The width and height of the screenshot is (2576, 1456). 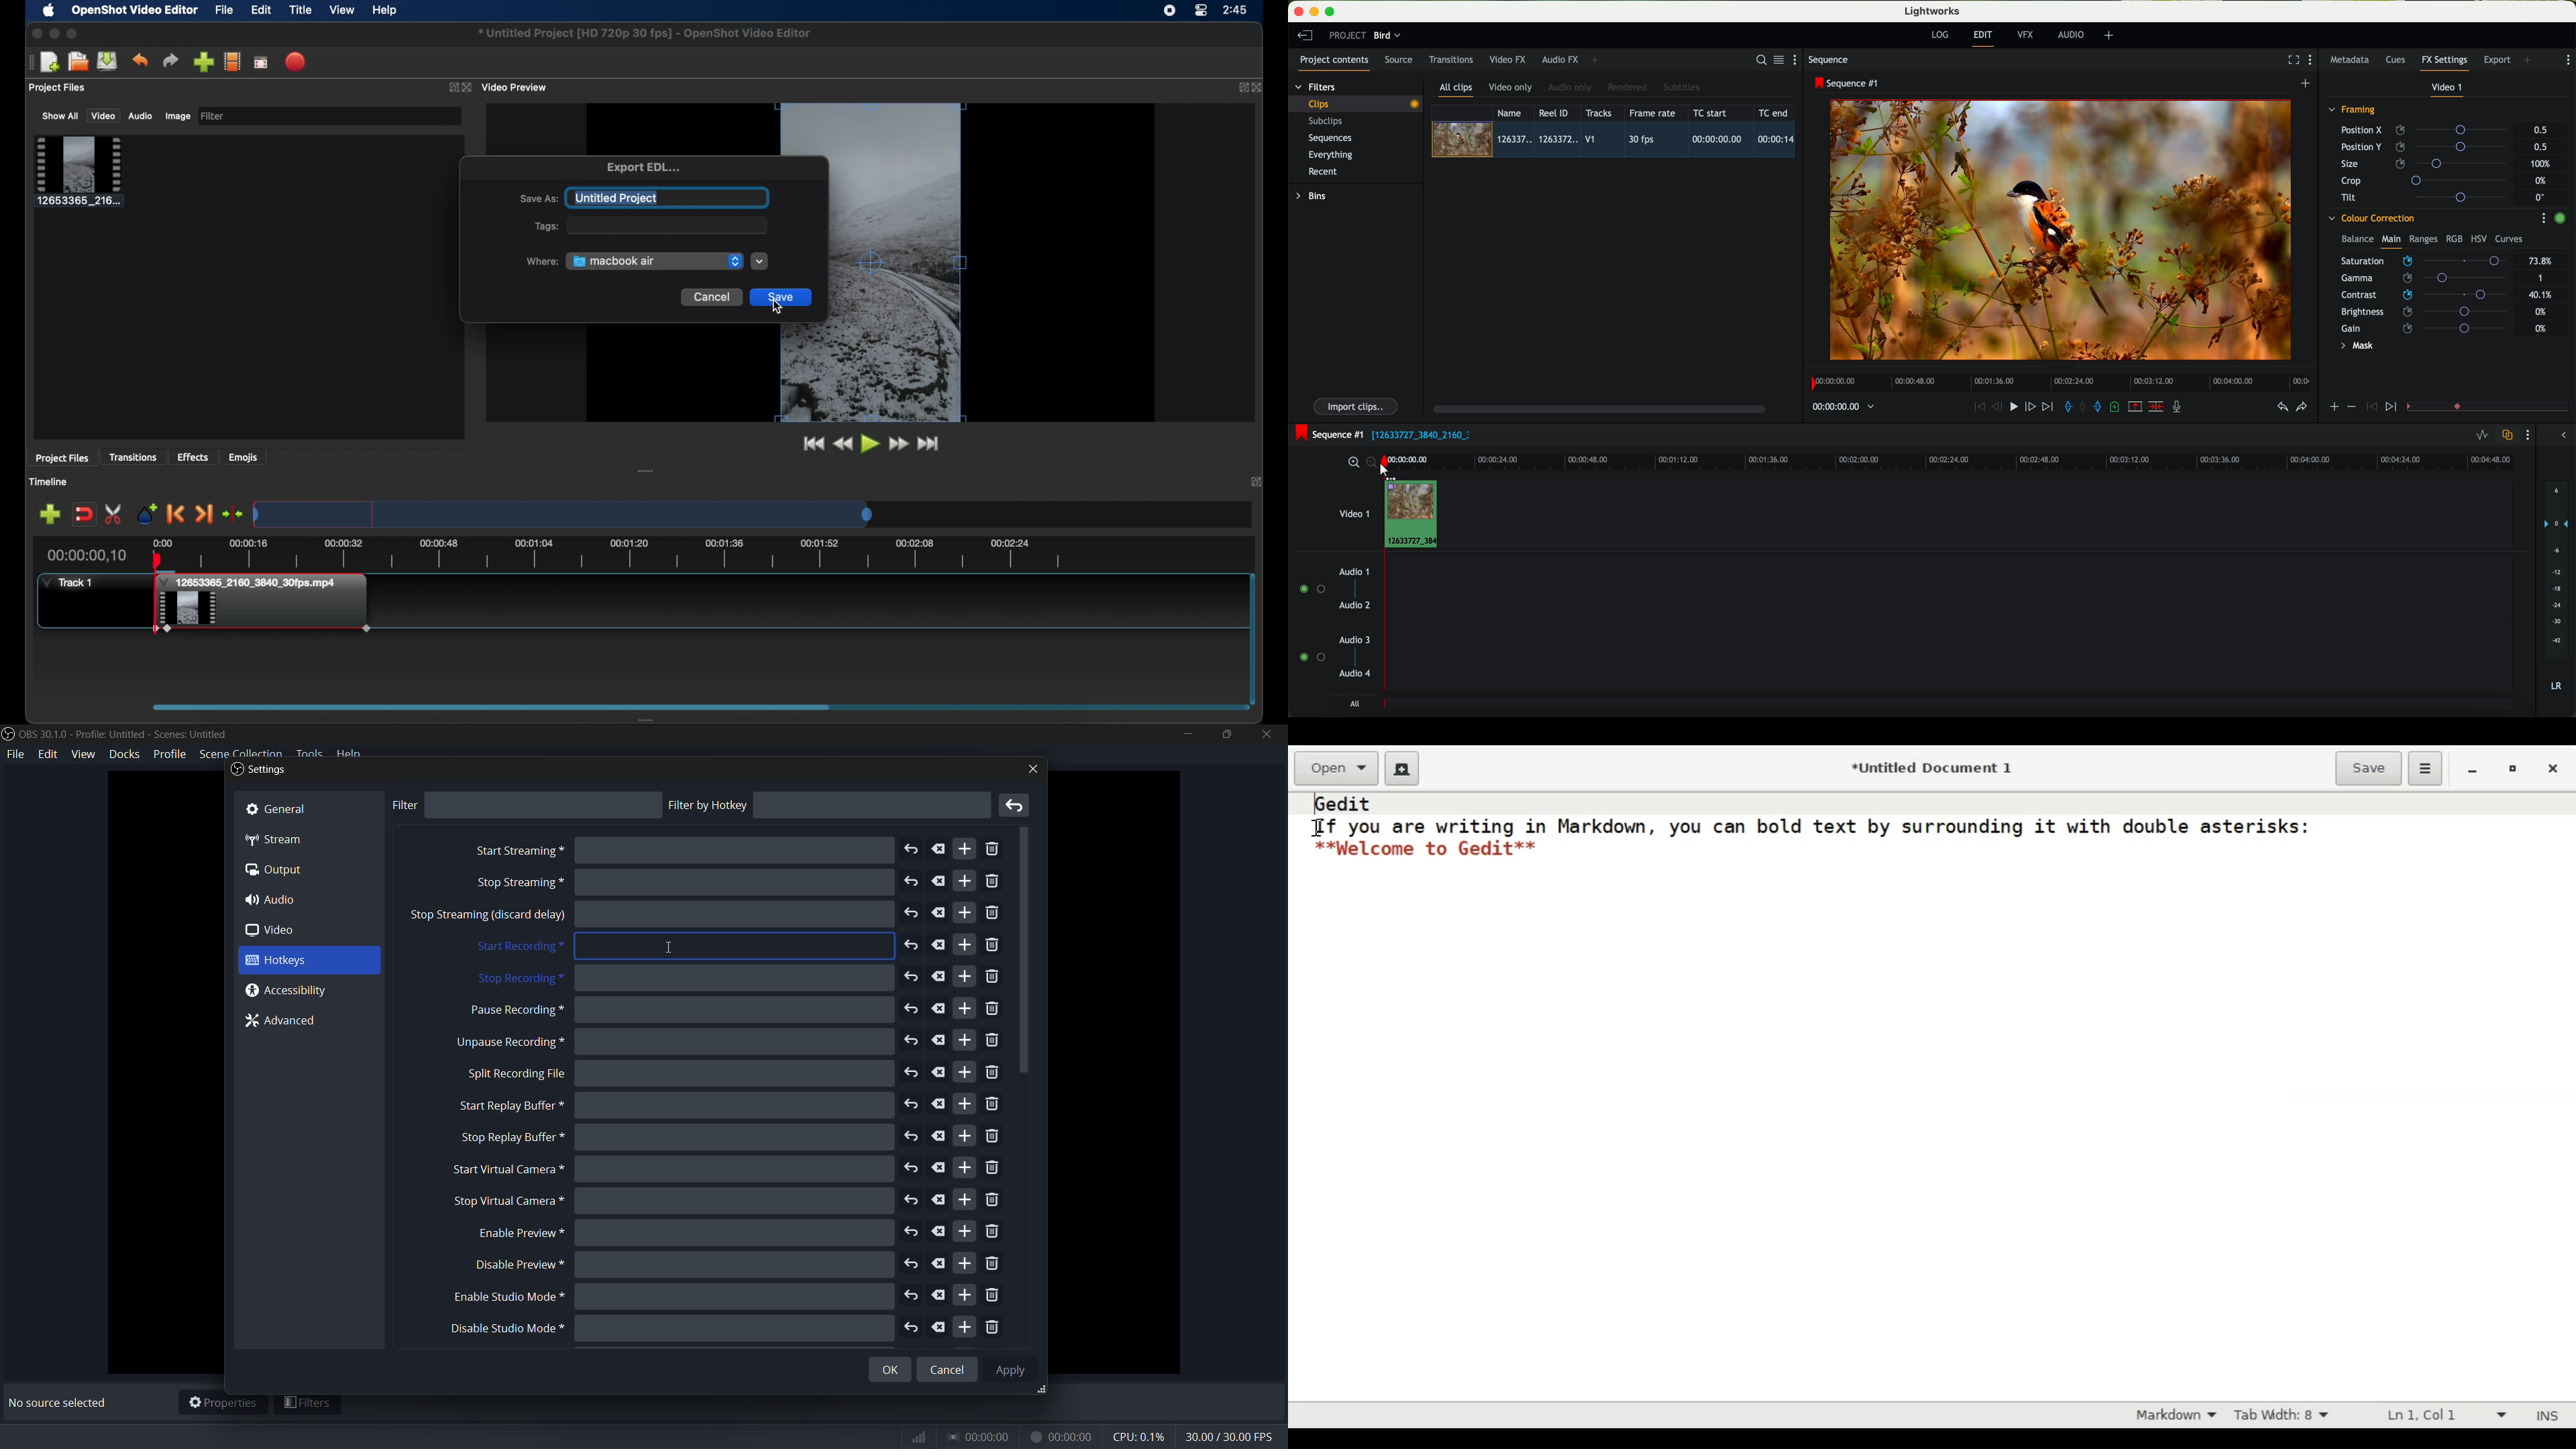 What do you see at coordinates (911, 881) in the screenshot?
I see `undo` at bounding box center [911, 881].